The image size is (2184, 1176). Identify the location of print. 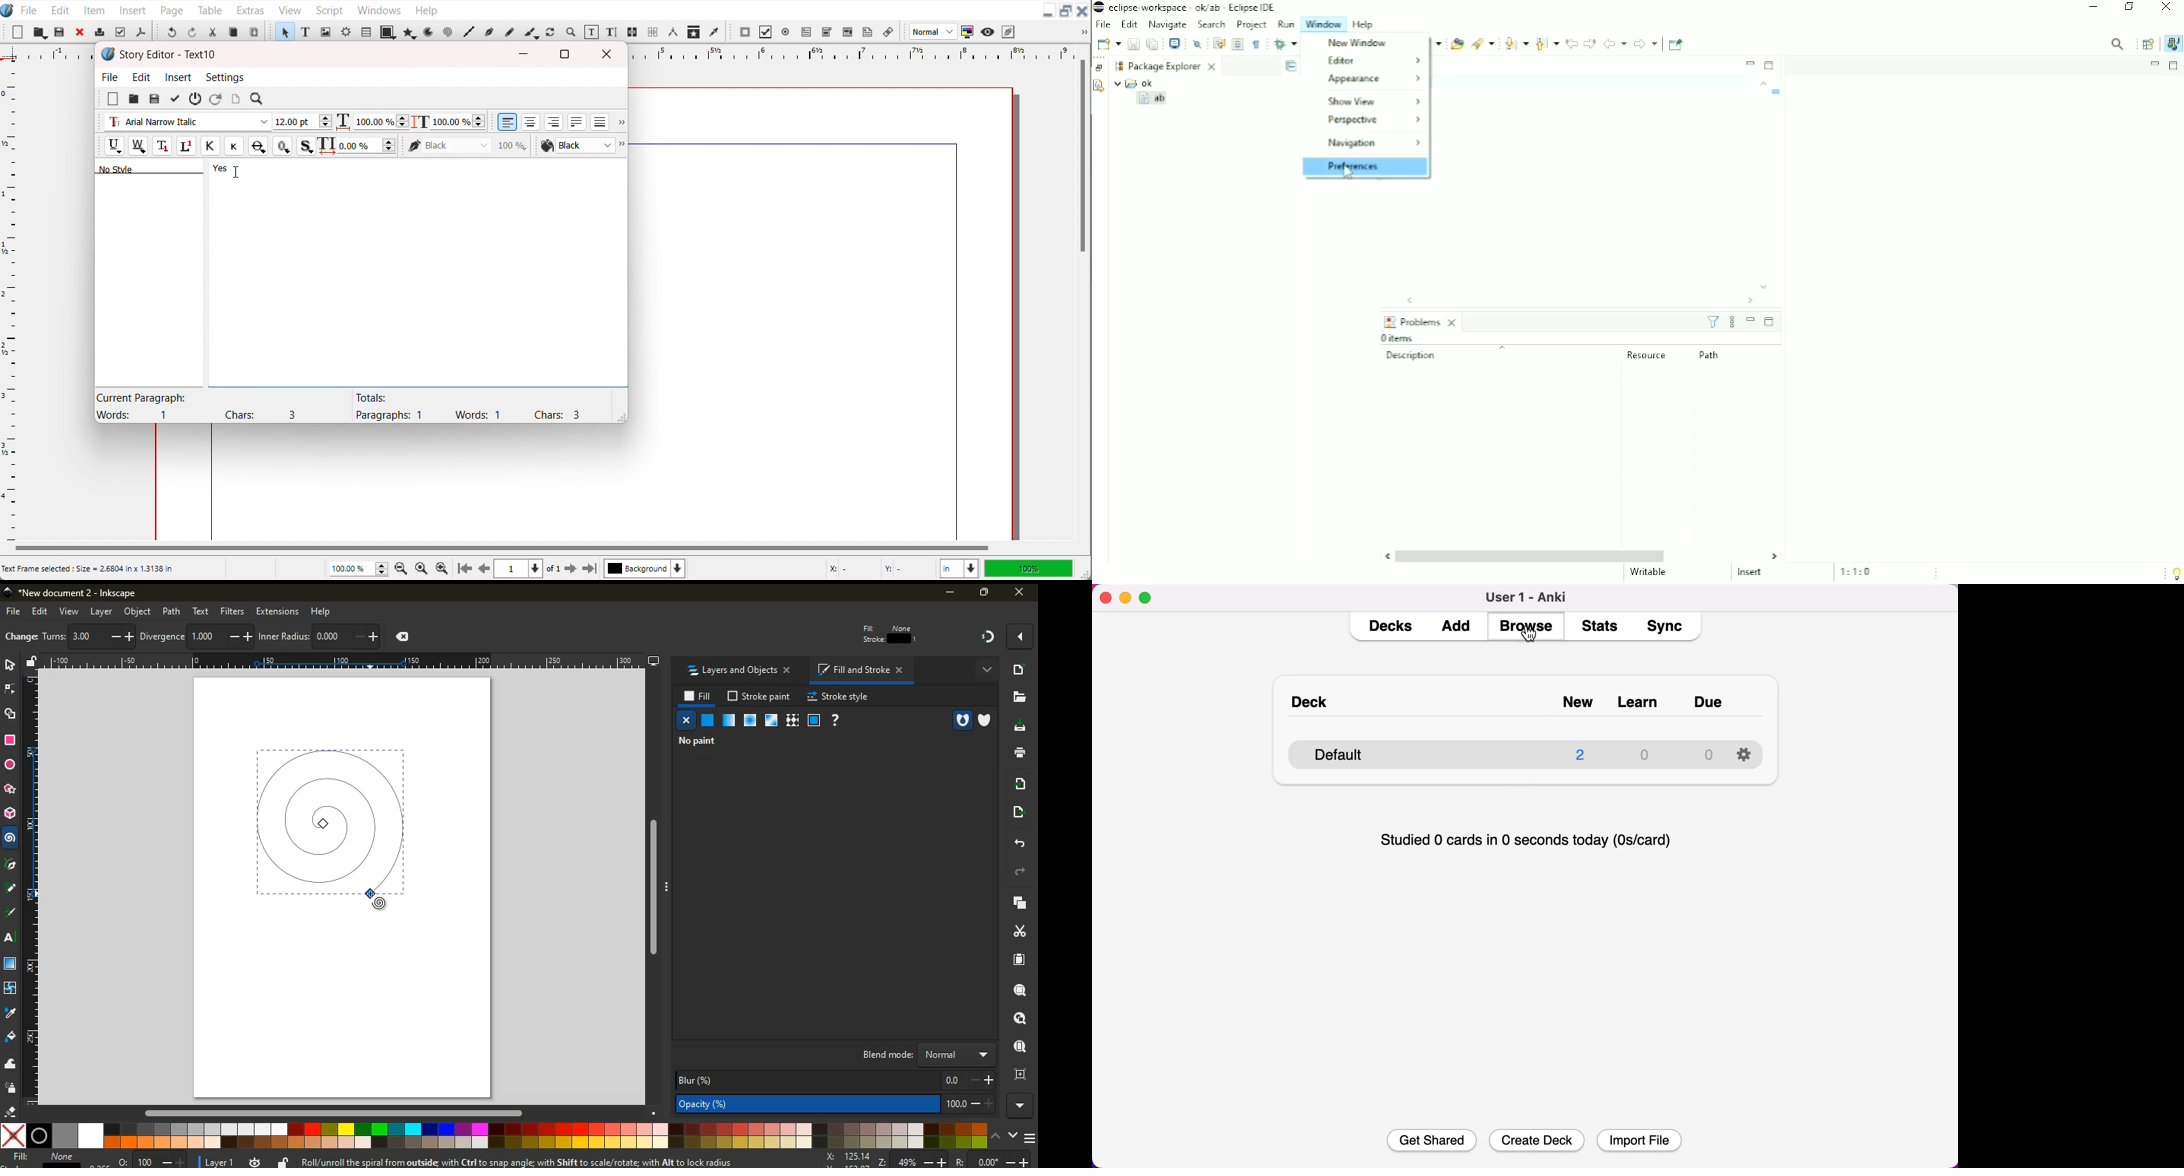
(1019, 754).